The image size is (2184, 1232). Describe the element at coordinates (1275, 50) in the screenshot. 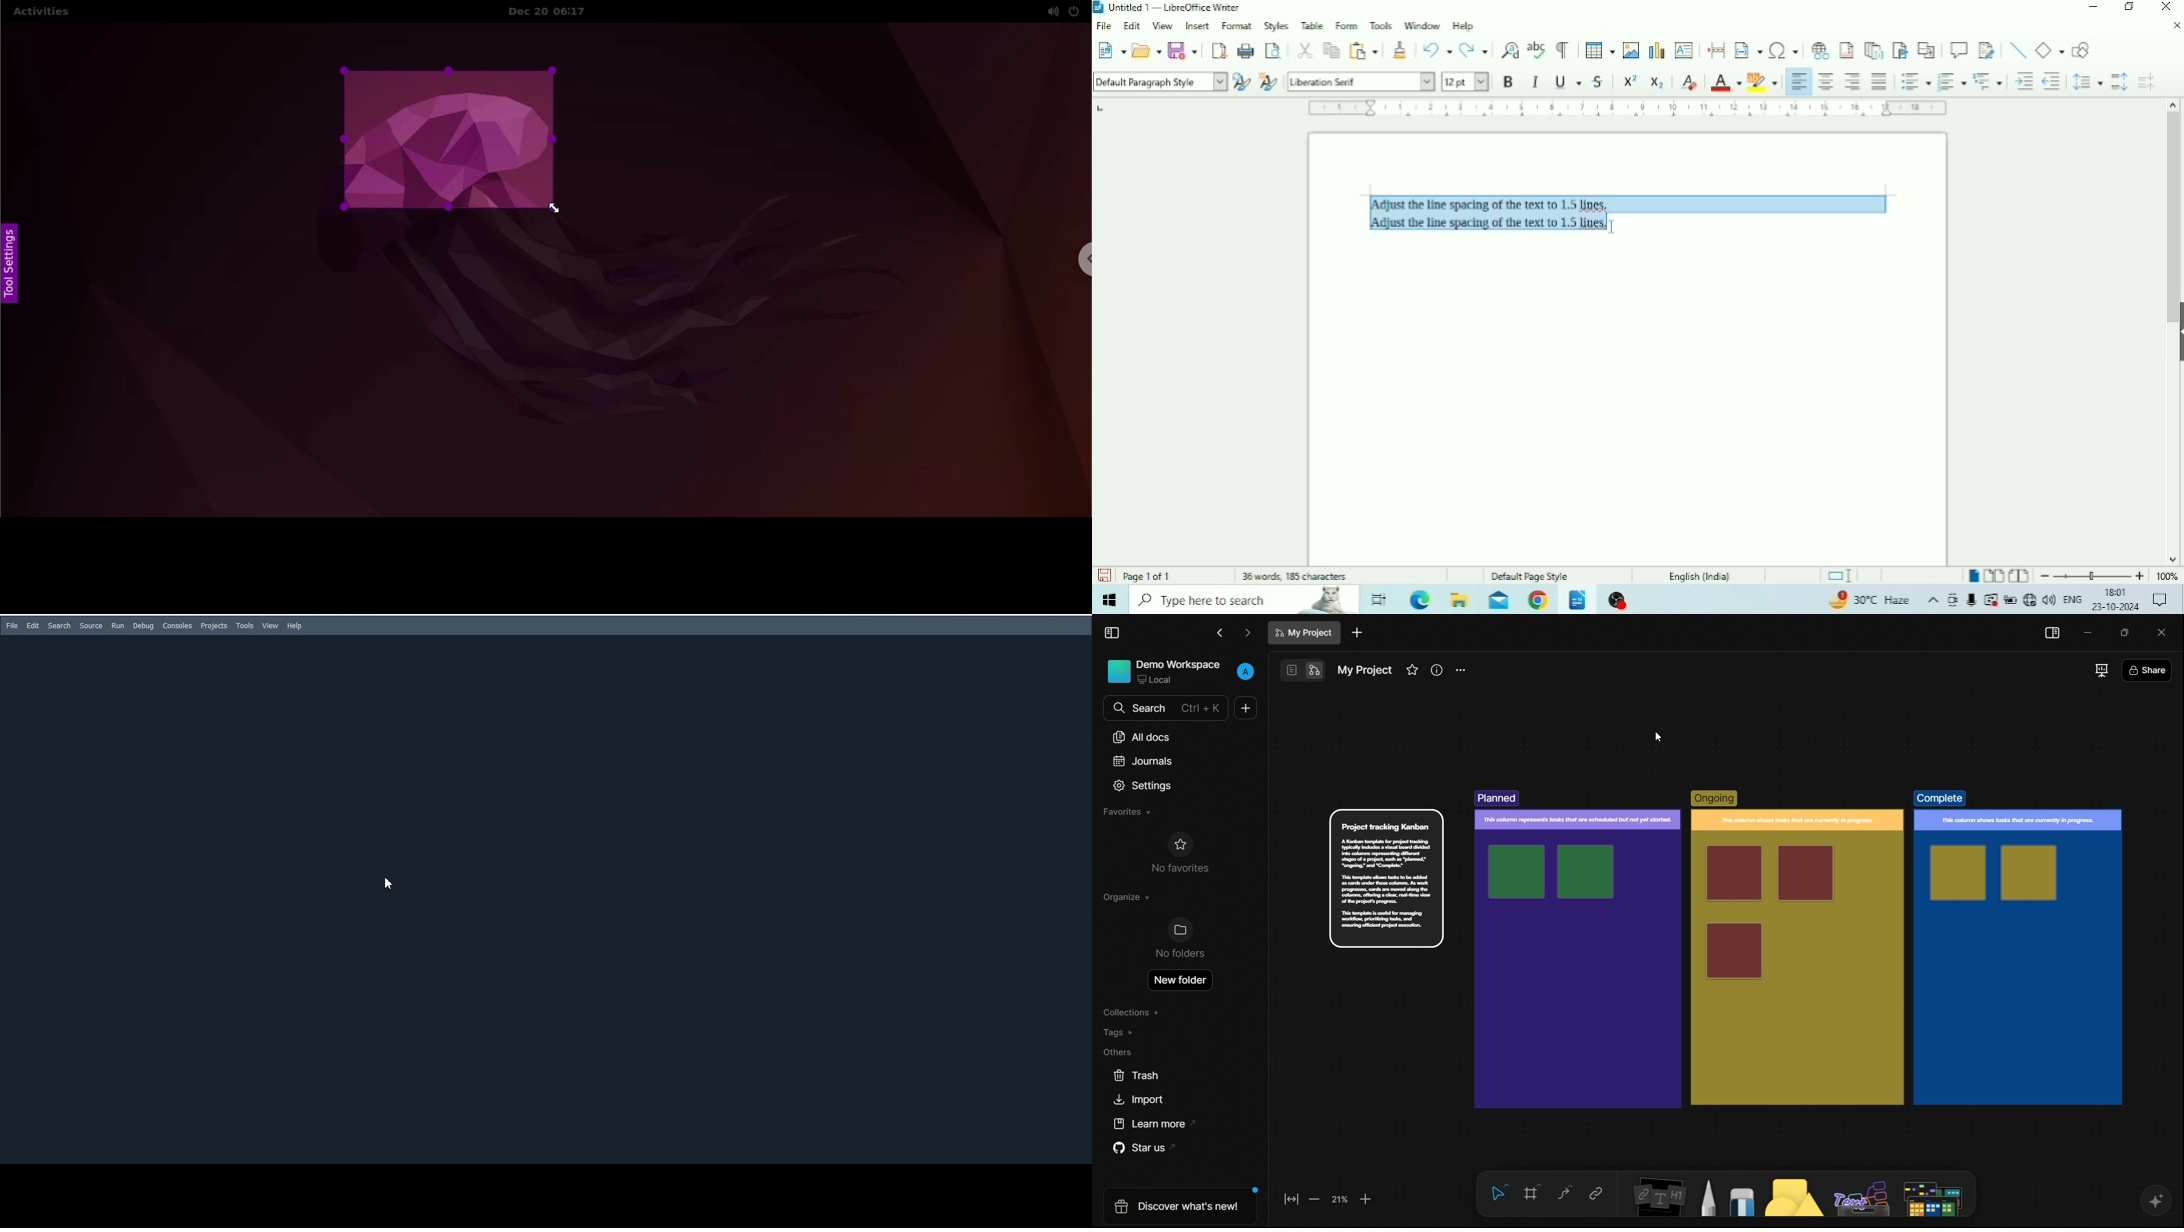

I see `Toggle Print Preview` at that location.